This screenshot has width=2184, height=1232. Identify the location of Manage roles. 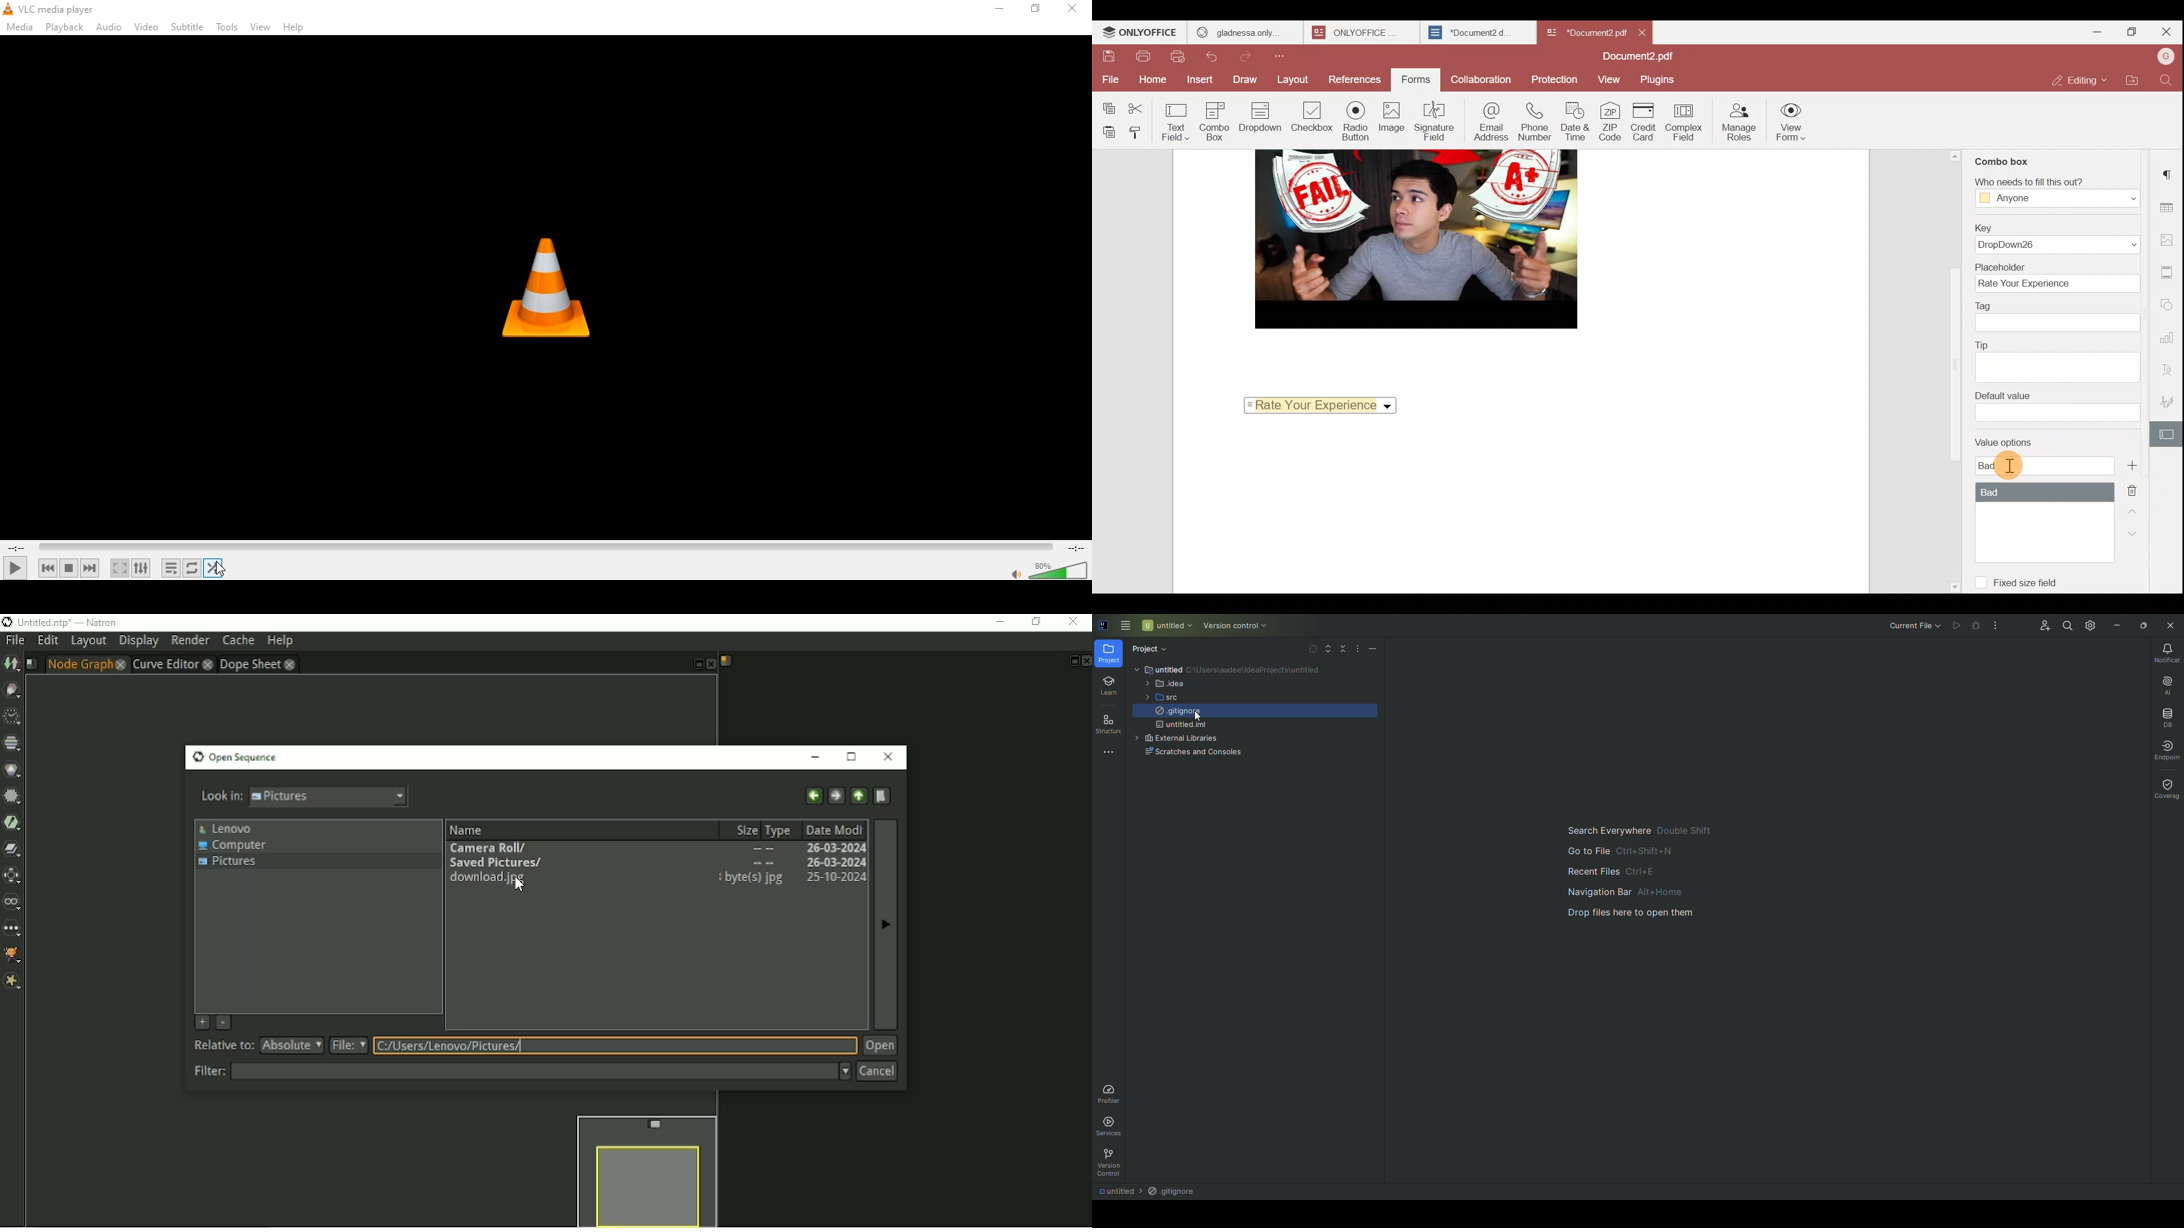
(1741, 121).